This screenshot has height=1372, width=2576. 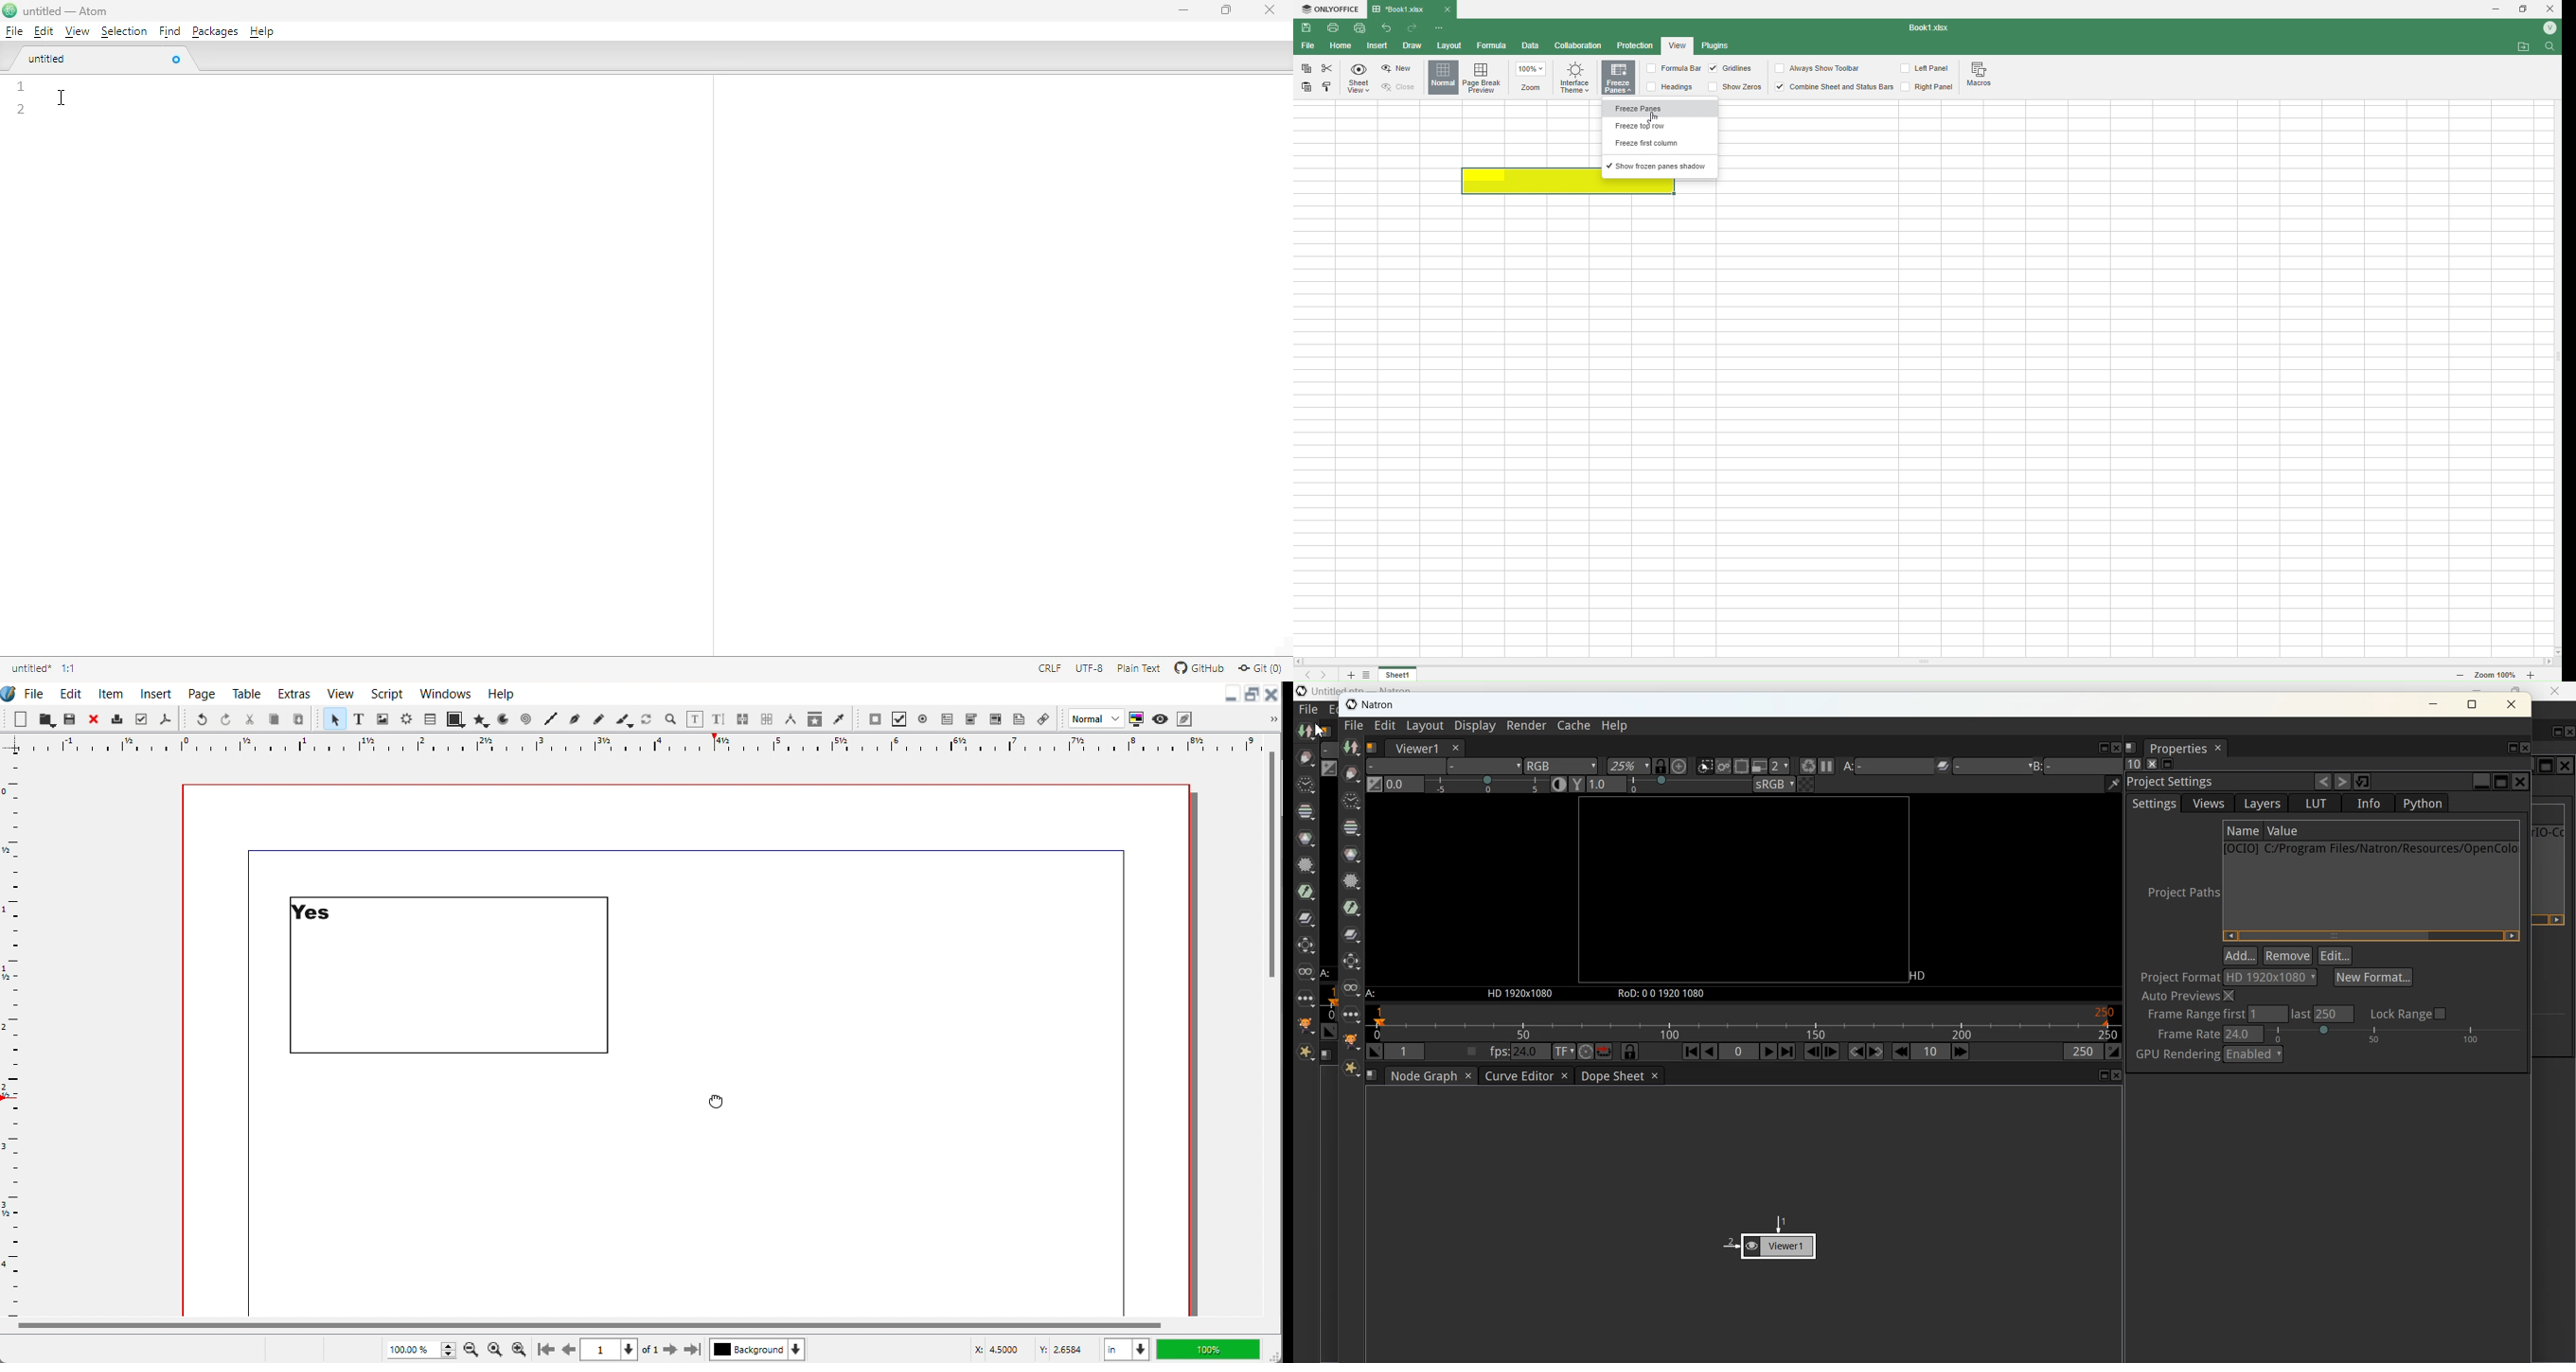 I want to click on Zoom In, so click(x=520, y=1349).